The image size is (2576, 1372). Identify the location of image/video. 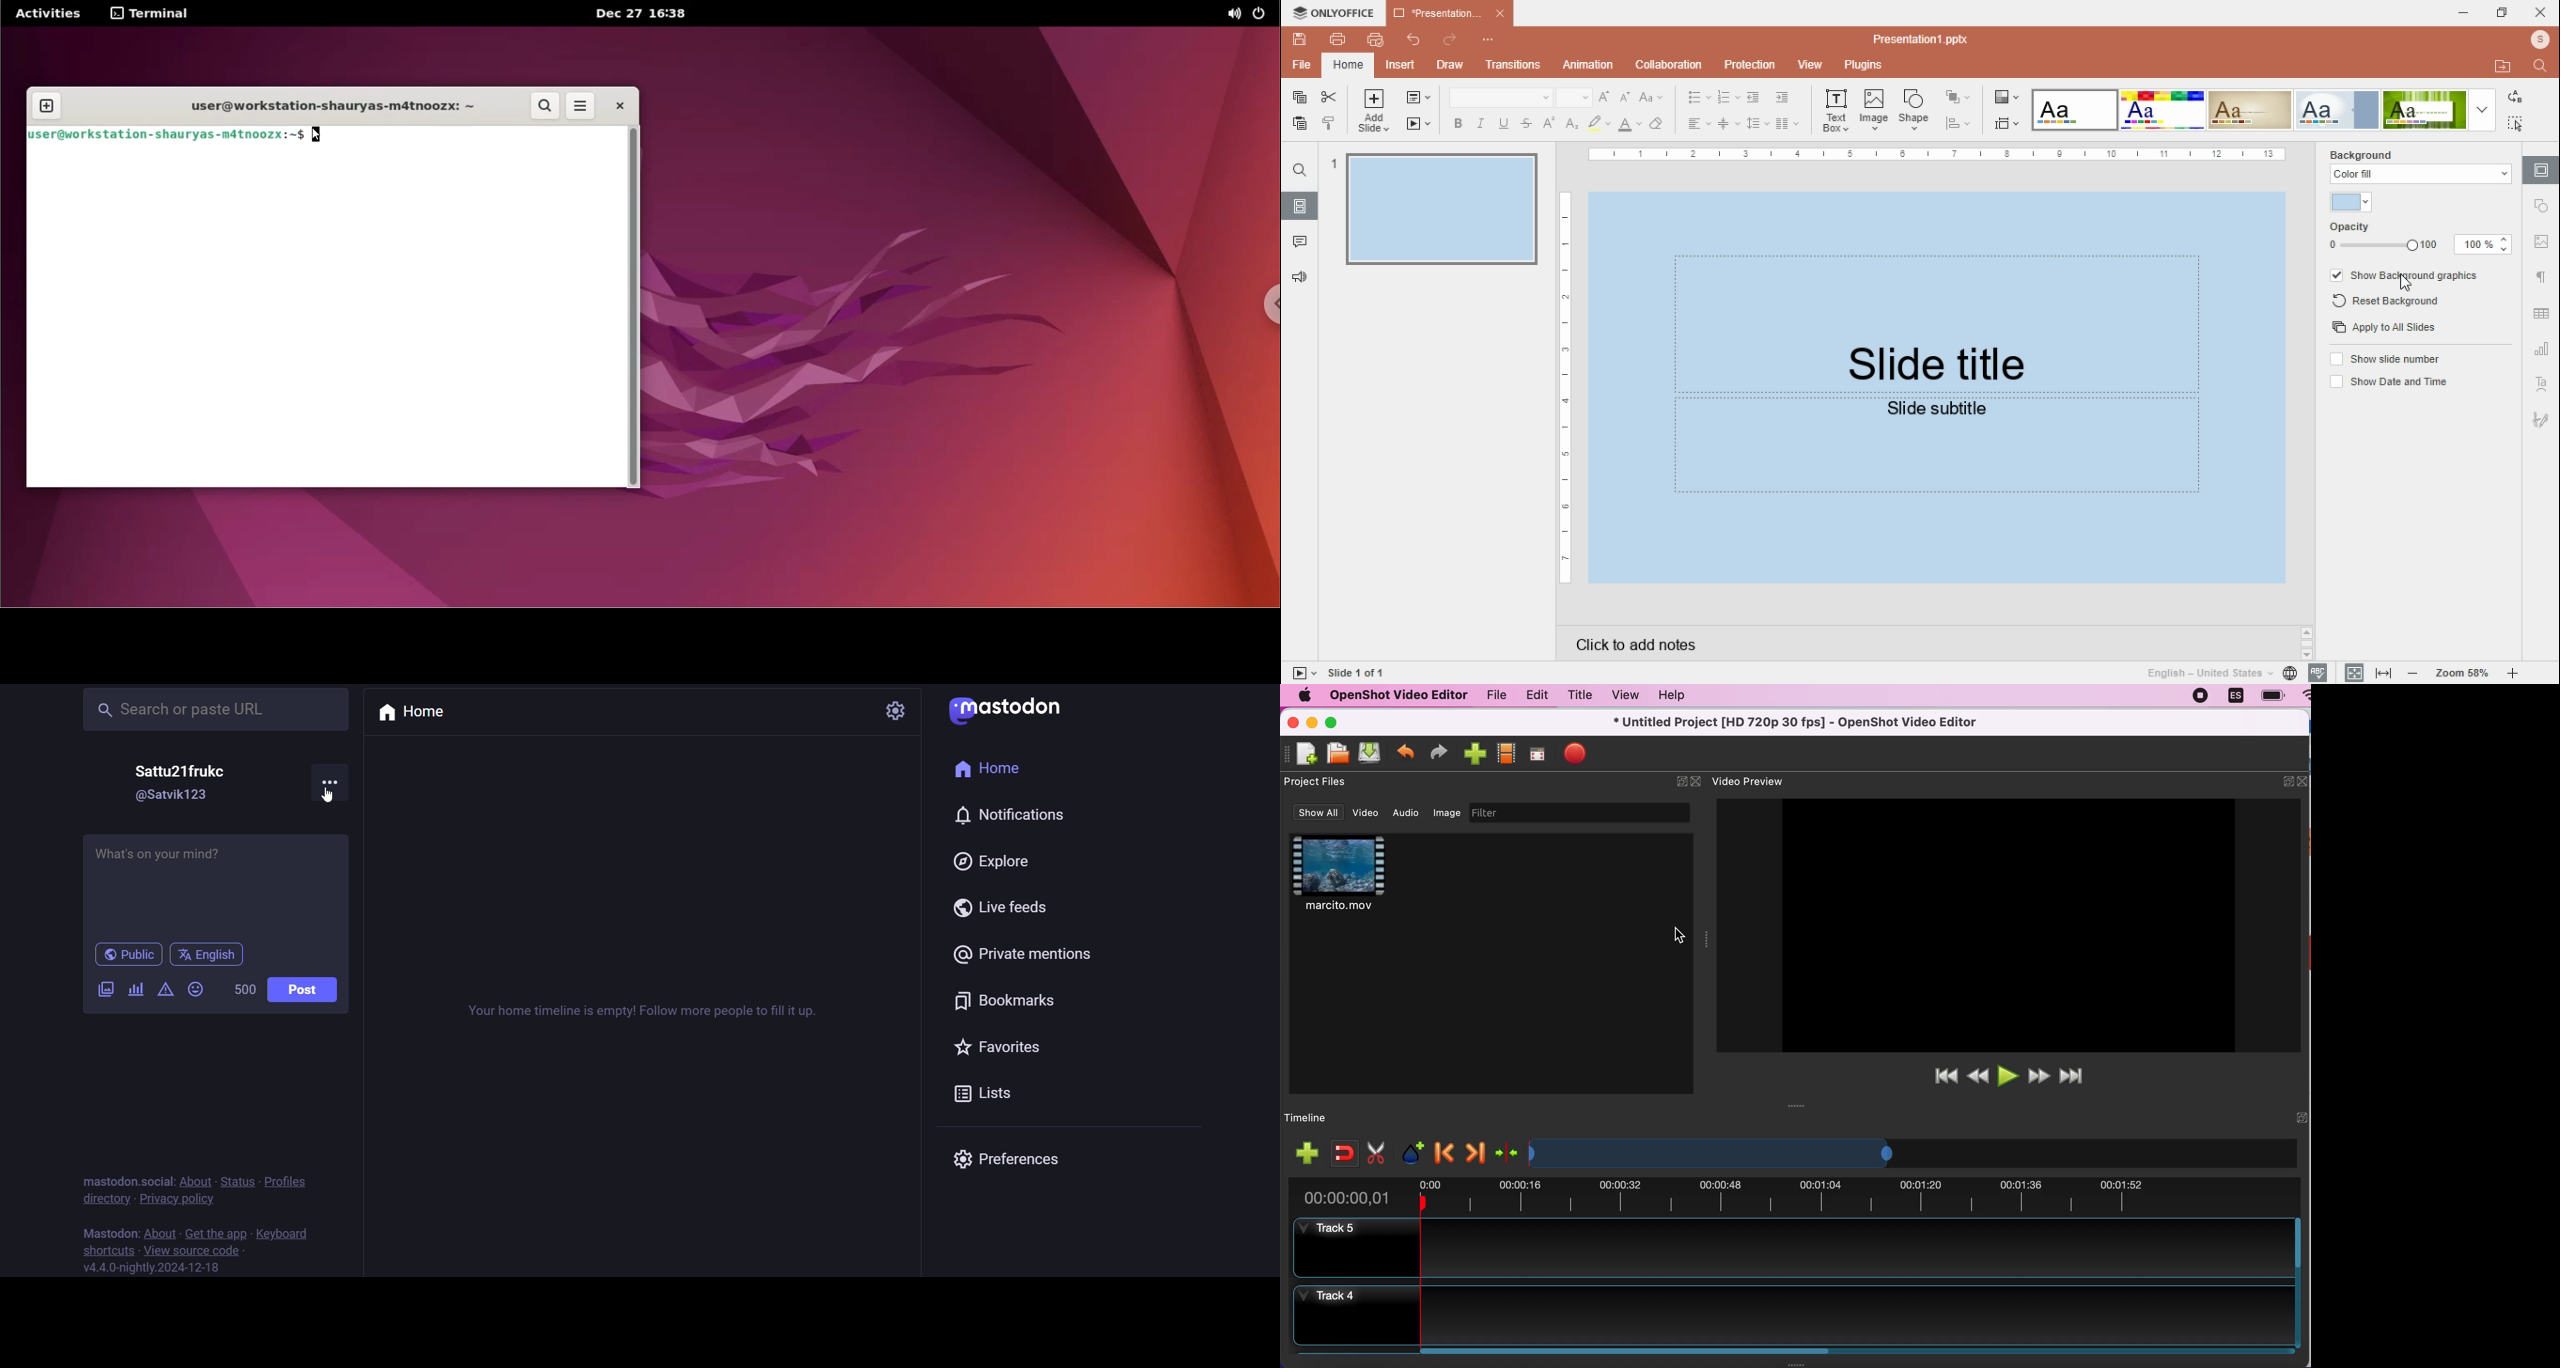
(103, 990).